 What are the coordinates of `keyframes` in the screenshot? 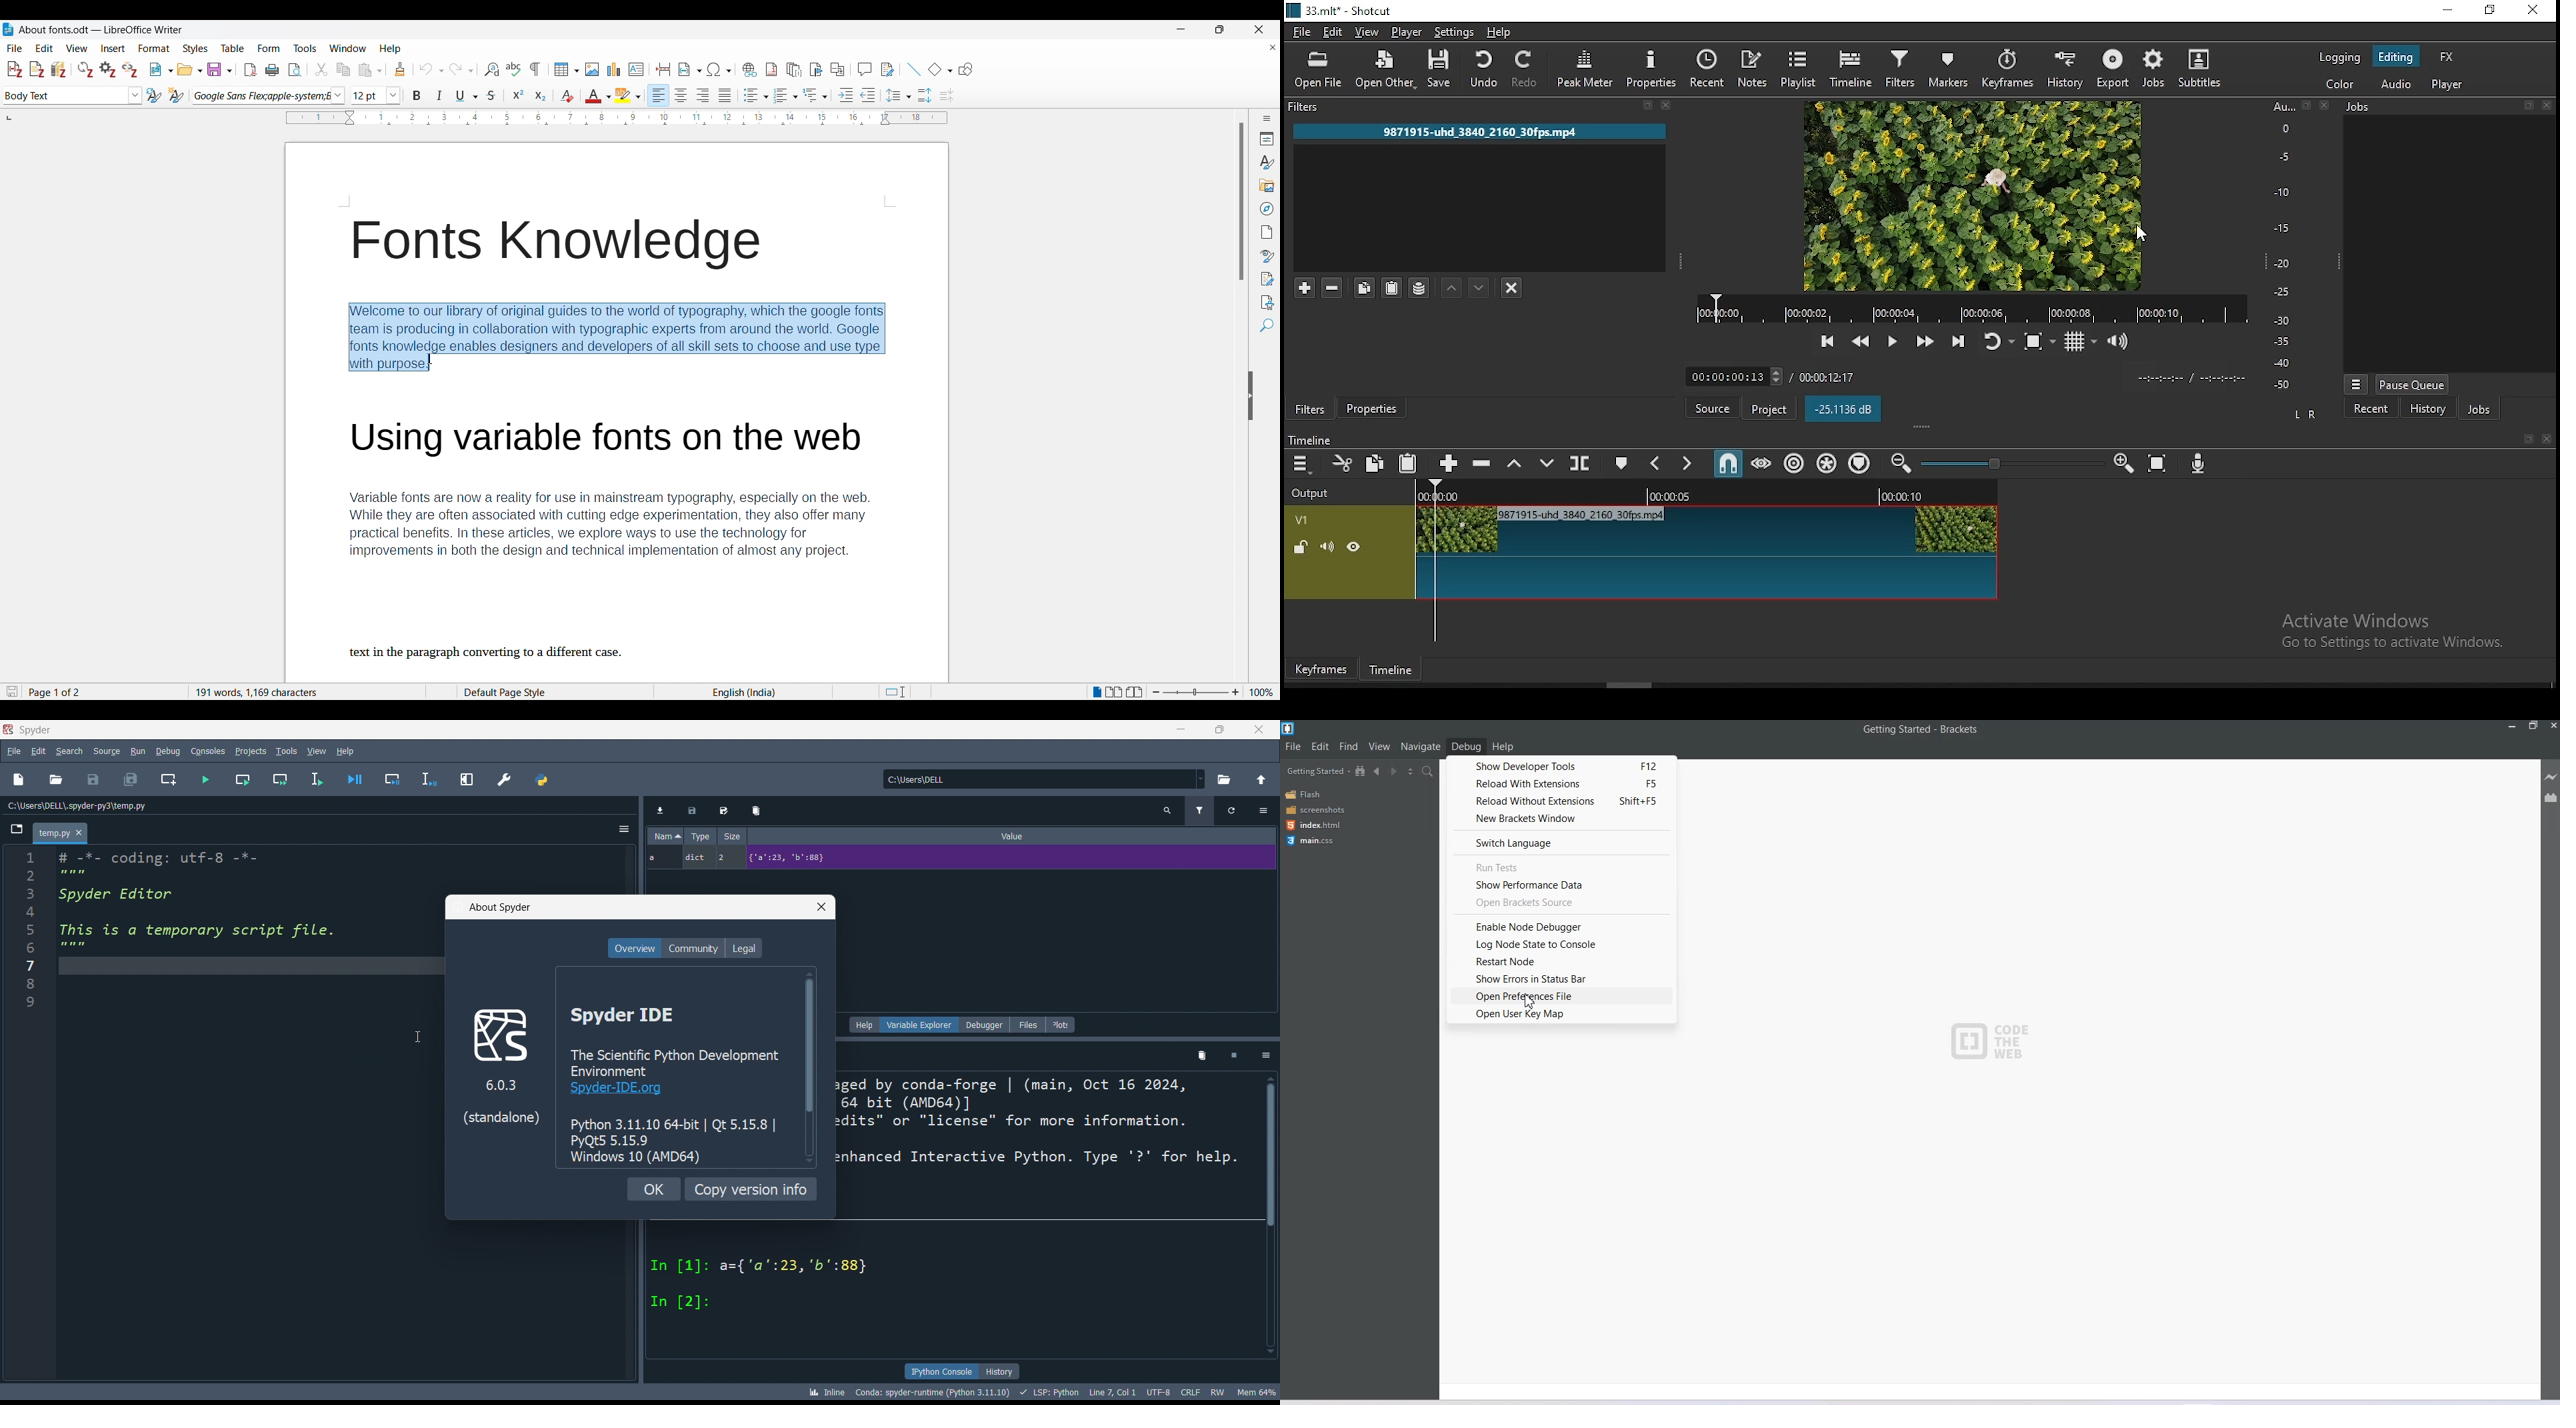 It's located at (1325, 668).